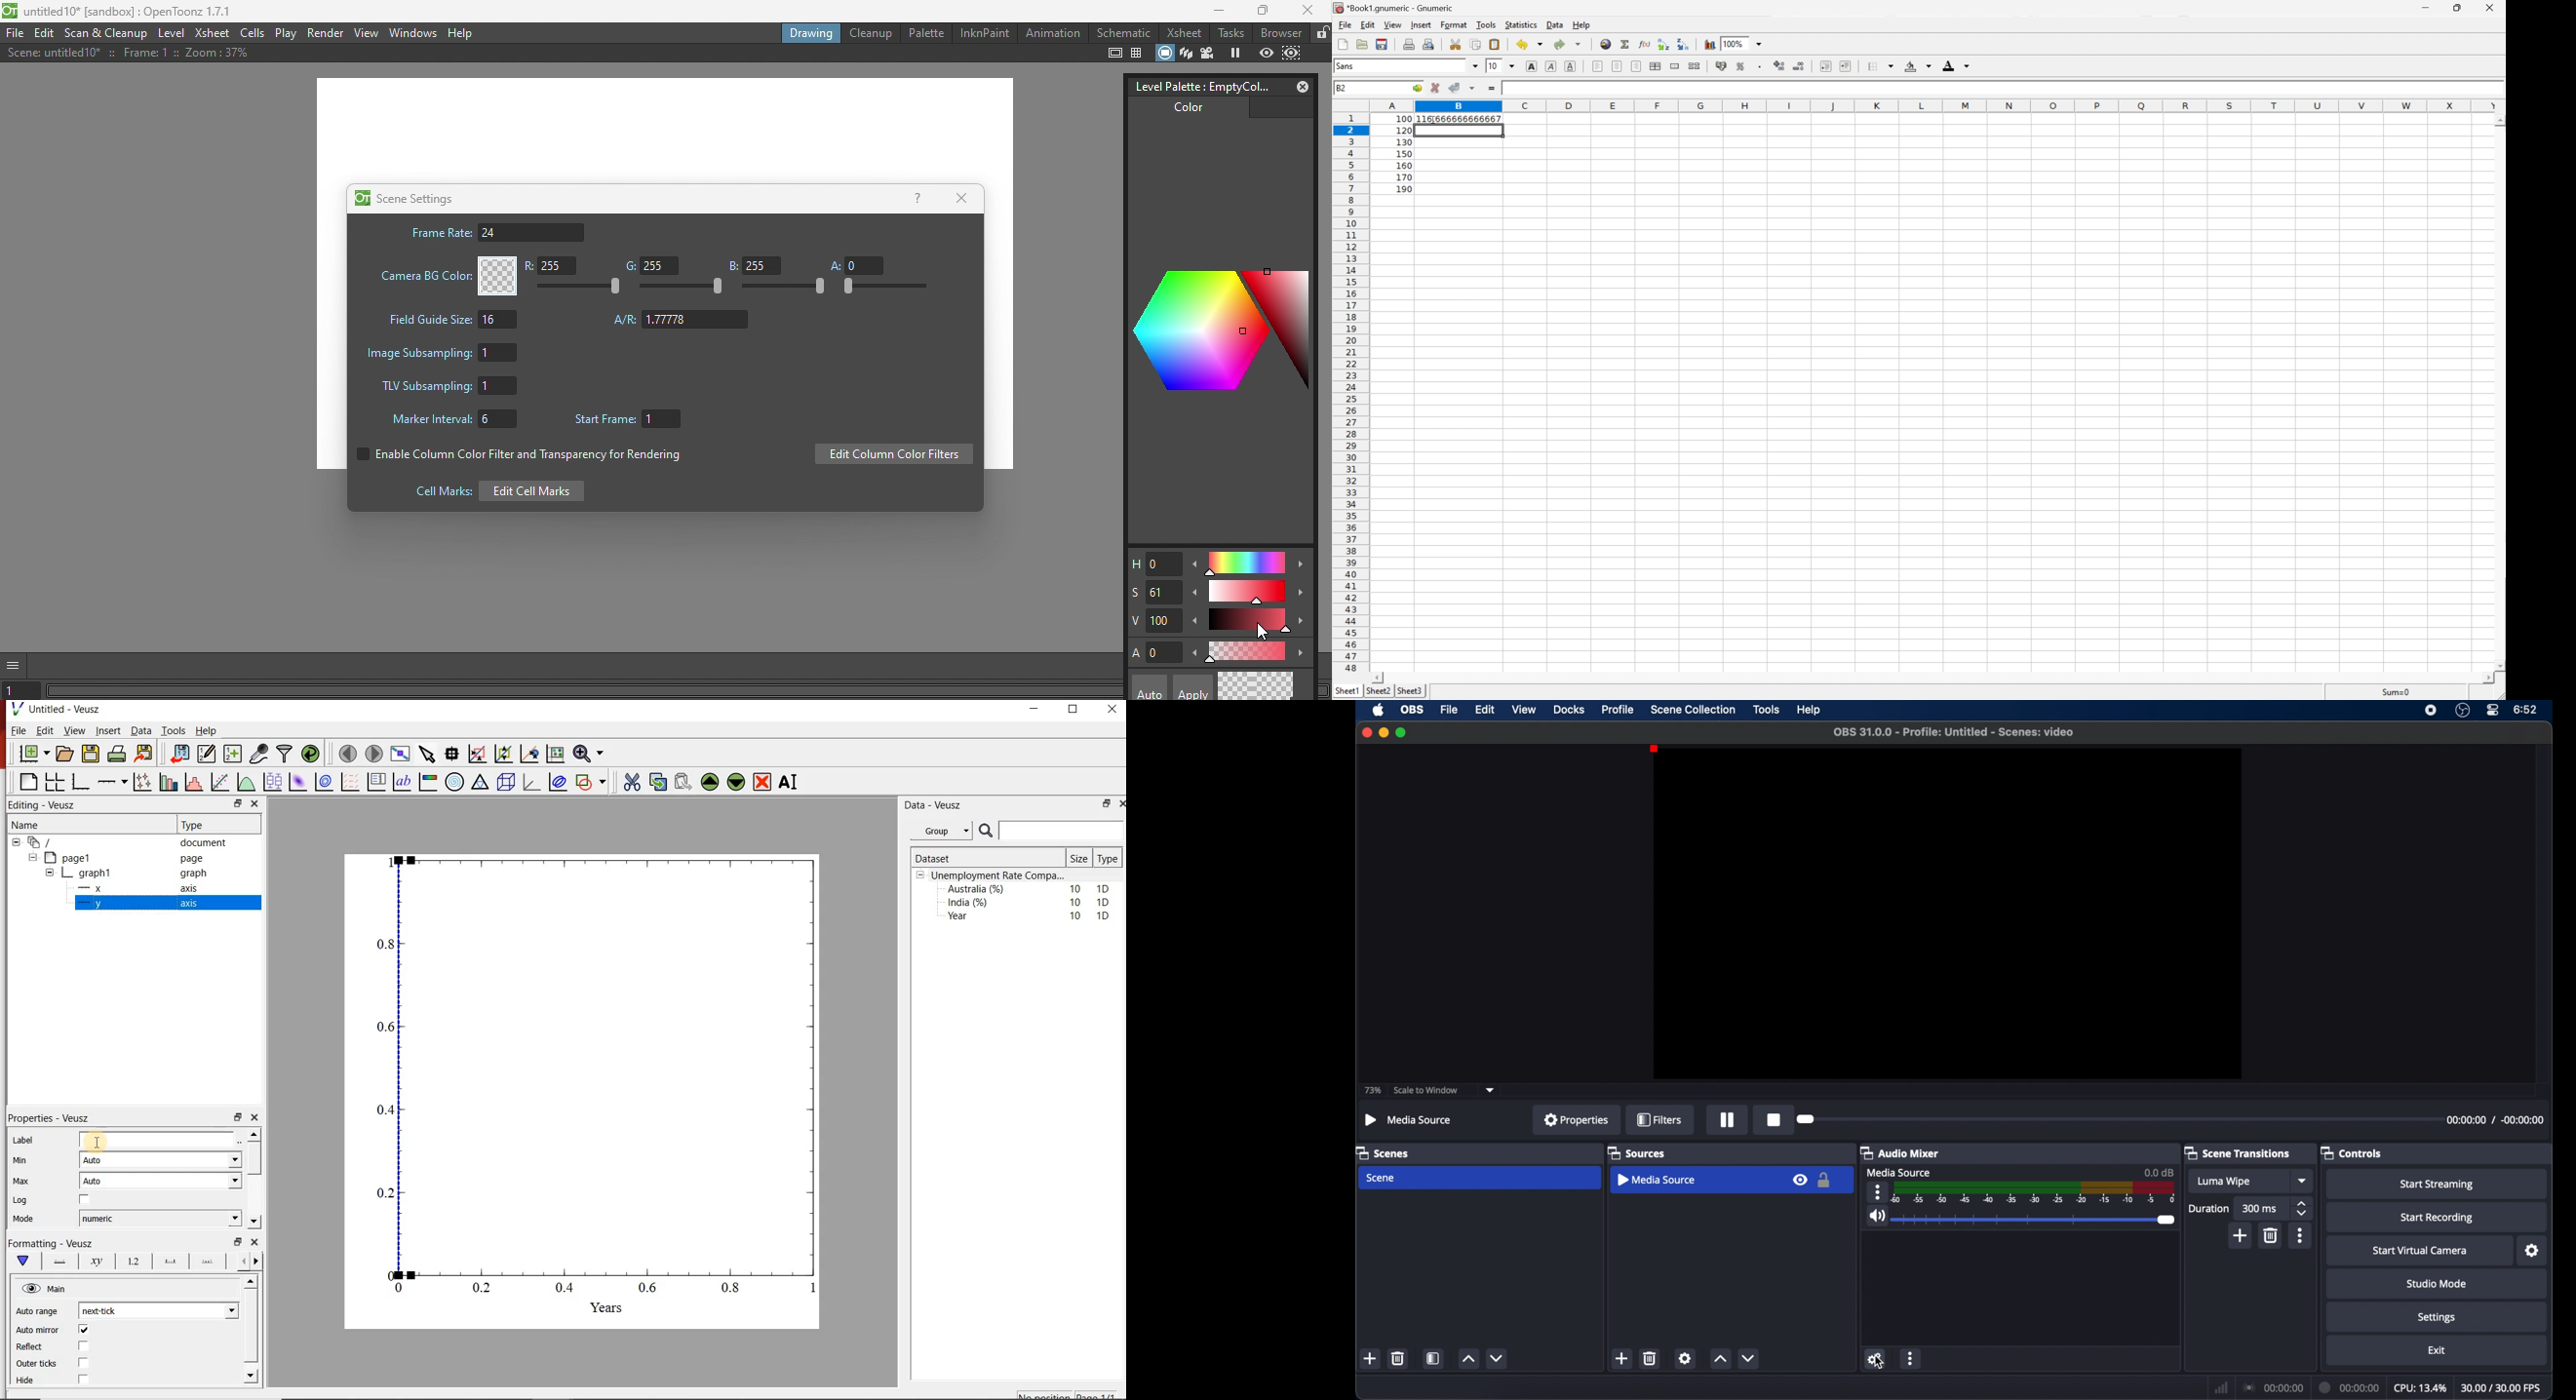 Image resolution: width=2576 pixels, height=1400 pixels. What do you see at coordinates (2303, 1208) in the screenshot?
I see `stepper buttons` at bounding box center [2303, 1208].